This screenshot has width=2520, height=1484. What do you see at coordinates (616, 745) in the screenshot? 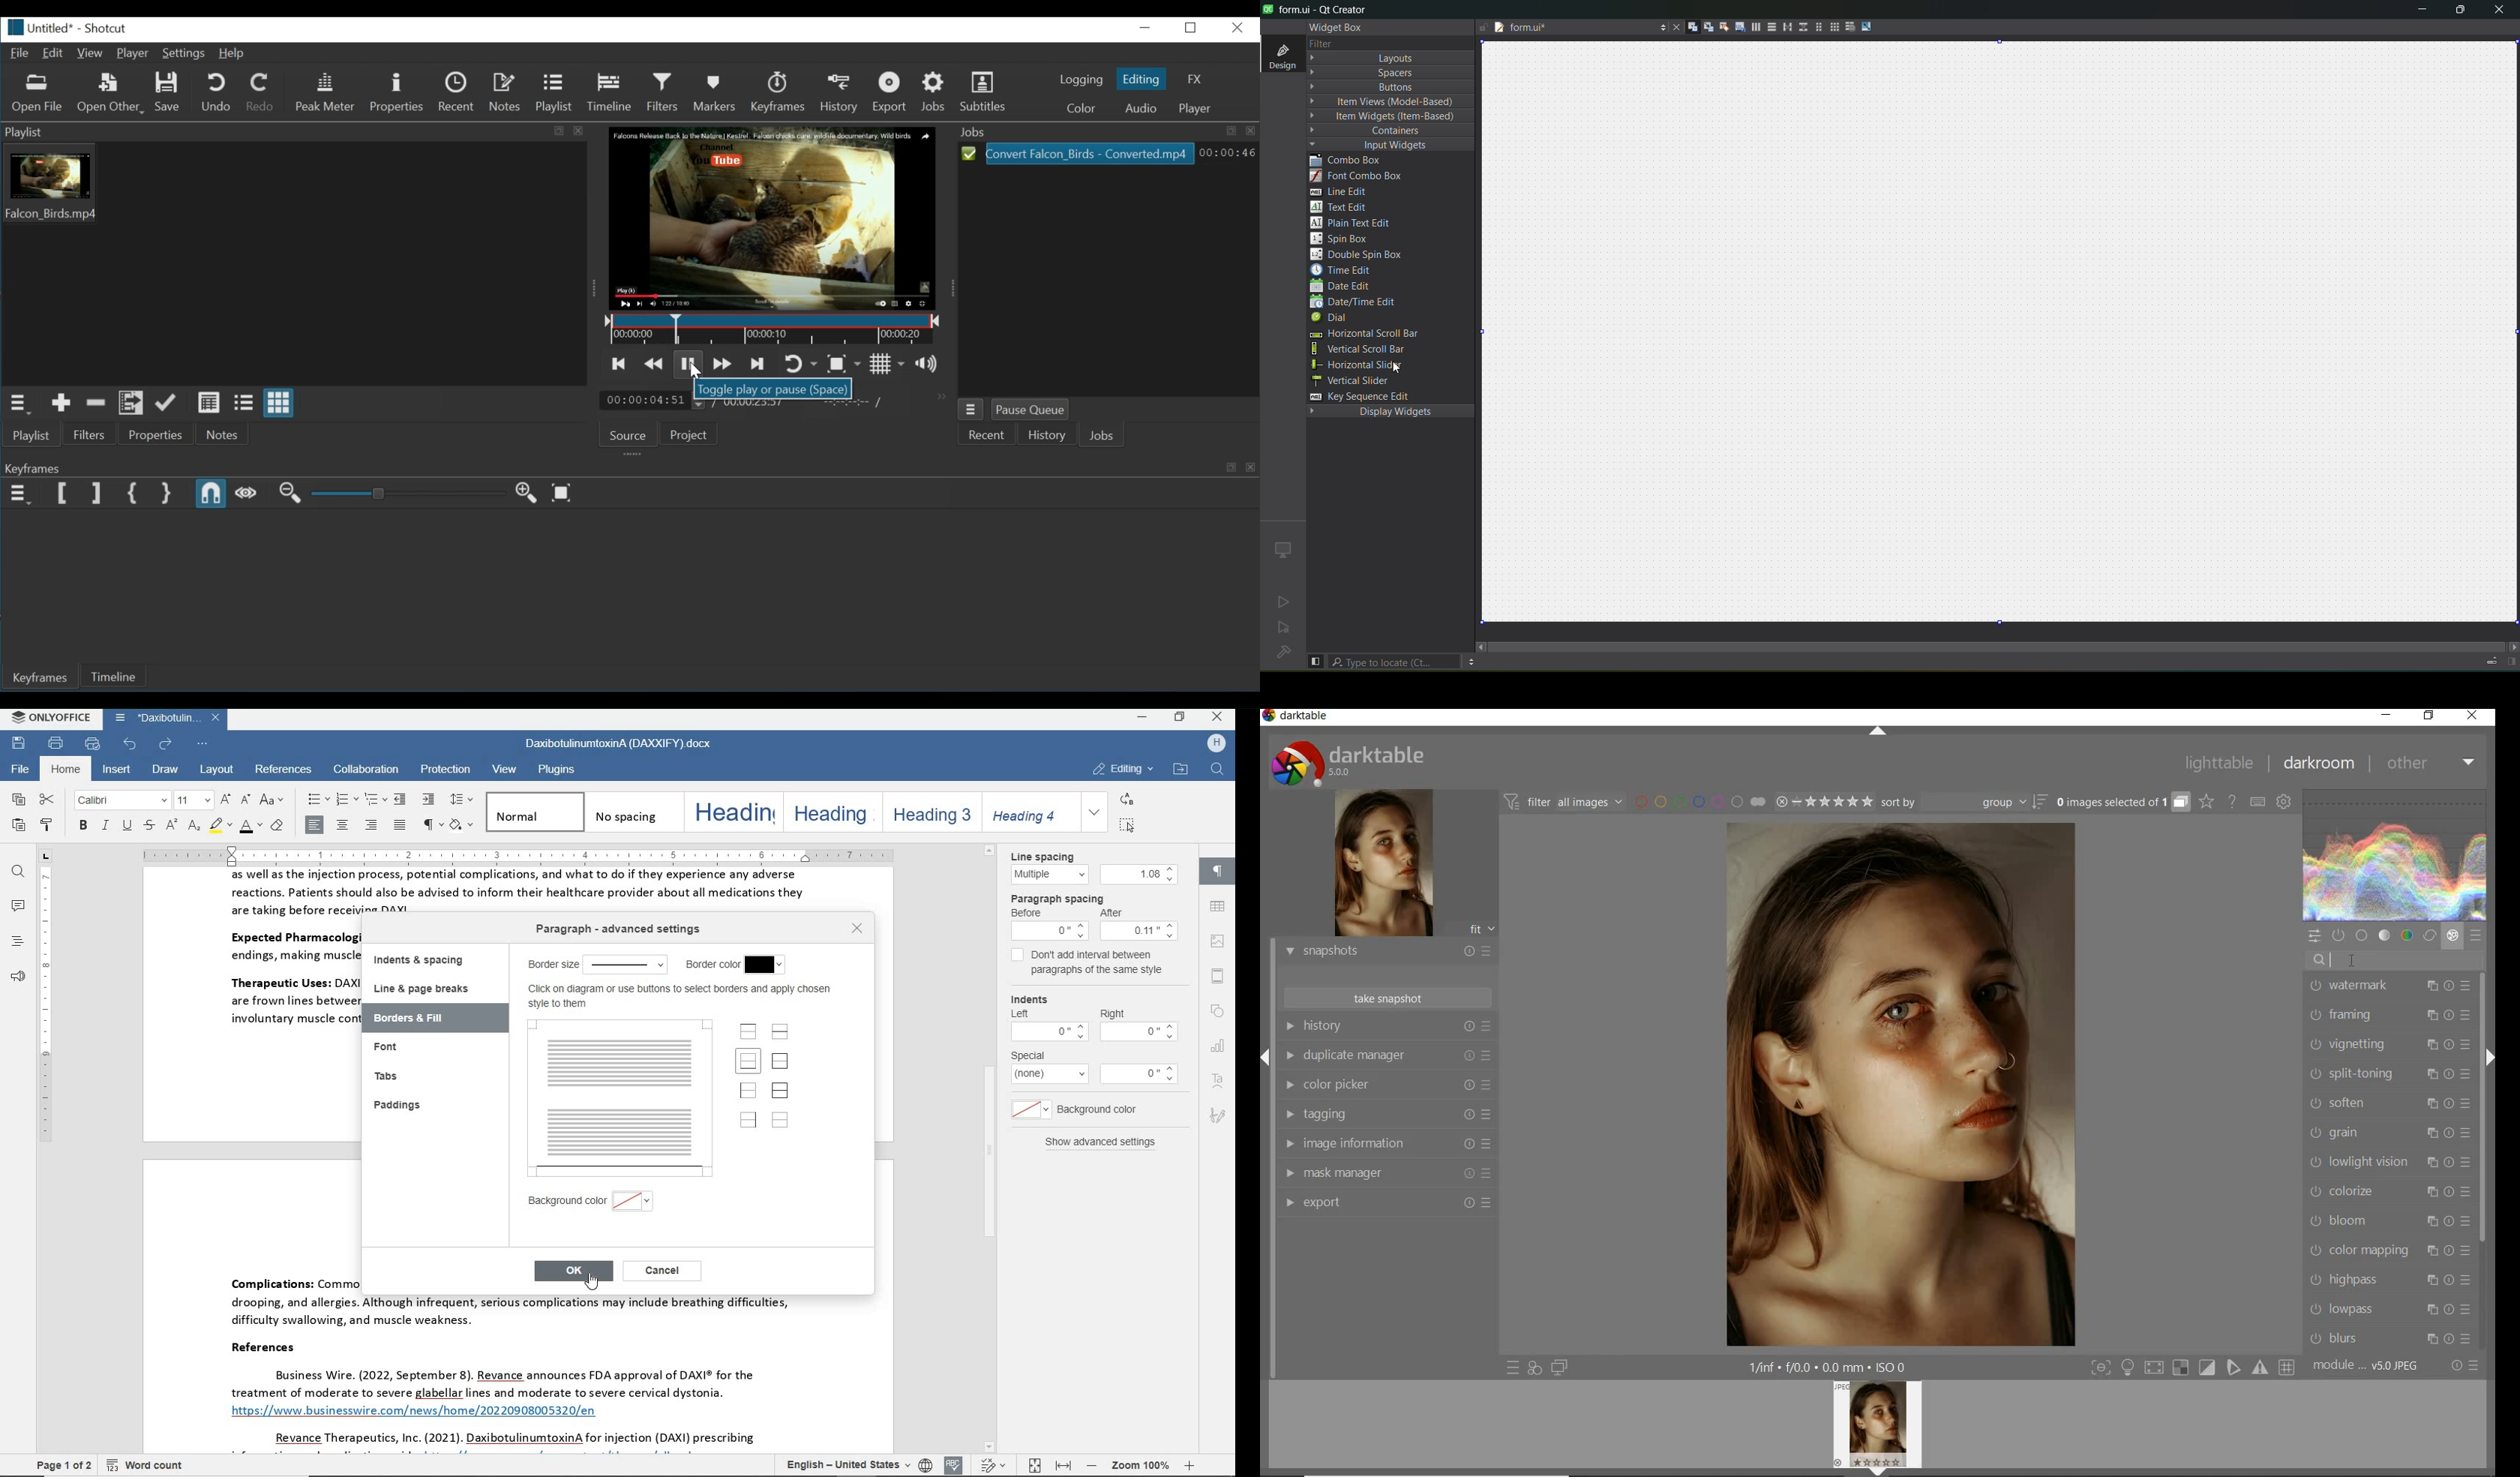
I see `document name` at bounding box center [616, 745].